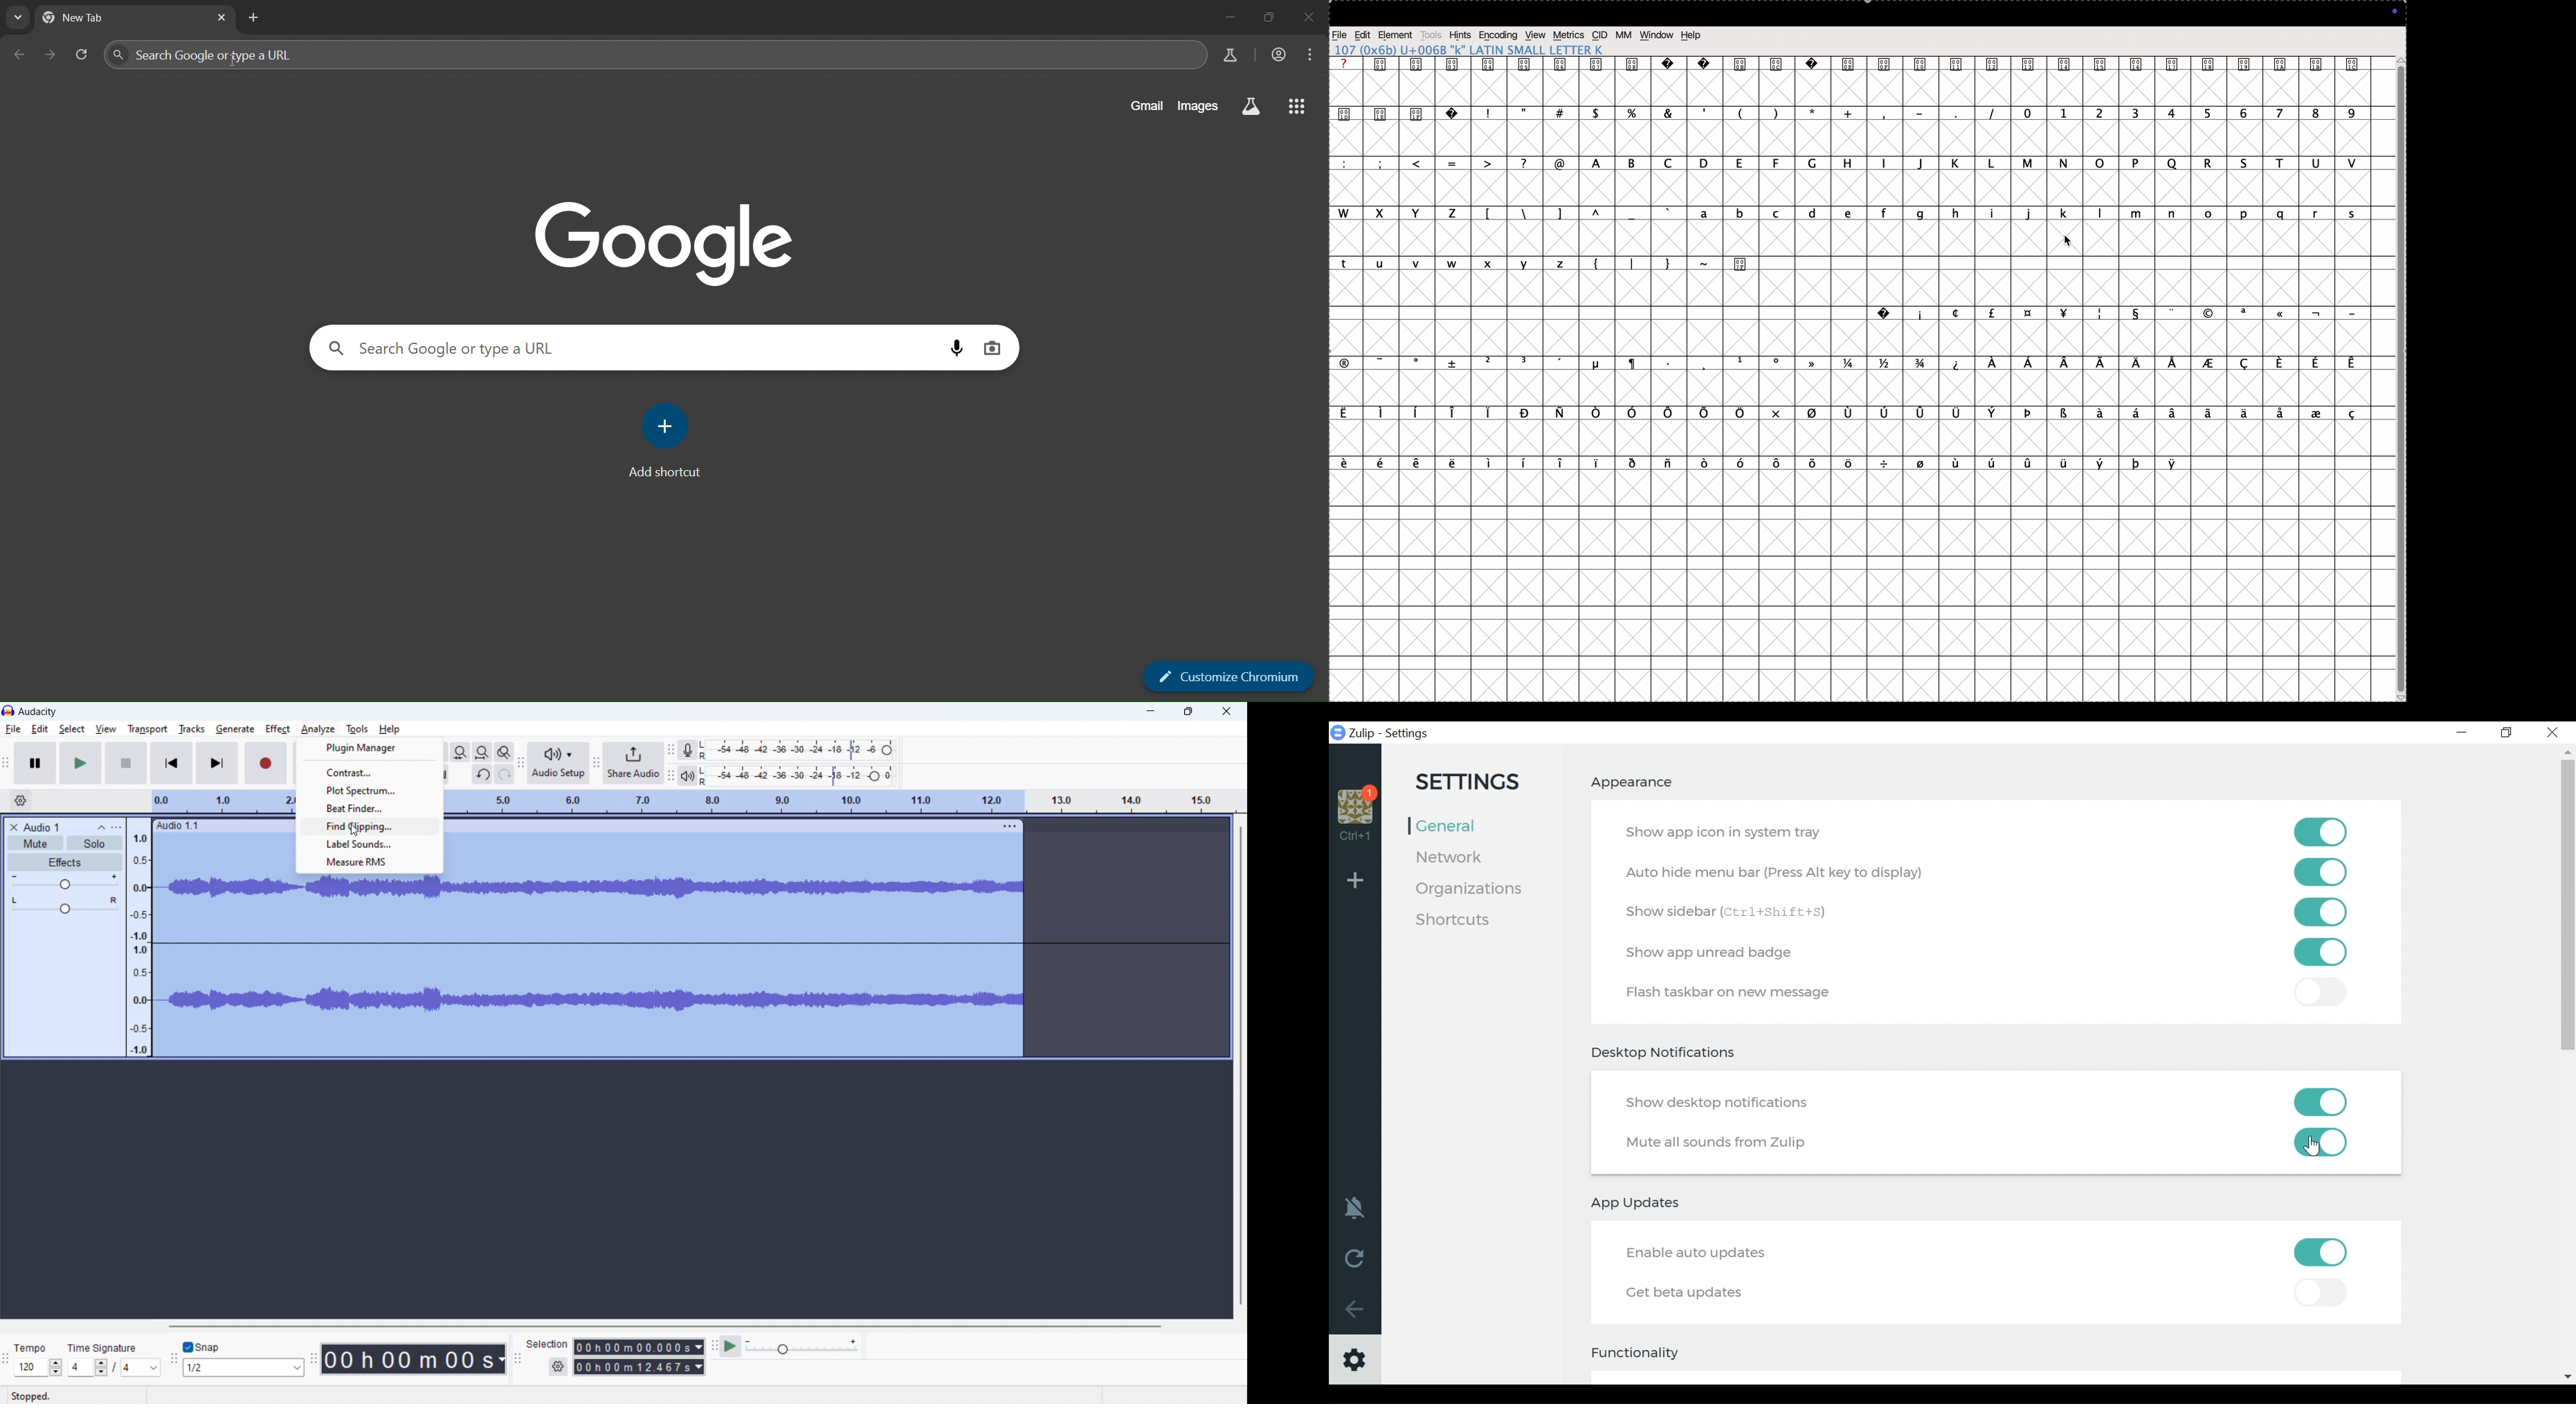 Image resolution: width=2576 pixels, height=1428 pixels. What do you see at coordinates (1494, 112) in the screenshot?
I see `!` at bounding box center [1494, 112].